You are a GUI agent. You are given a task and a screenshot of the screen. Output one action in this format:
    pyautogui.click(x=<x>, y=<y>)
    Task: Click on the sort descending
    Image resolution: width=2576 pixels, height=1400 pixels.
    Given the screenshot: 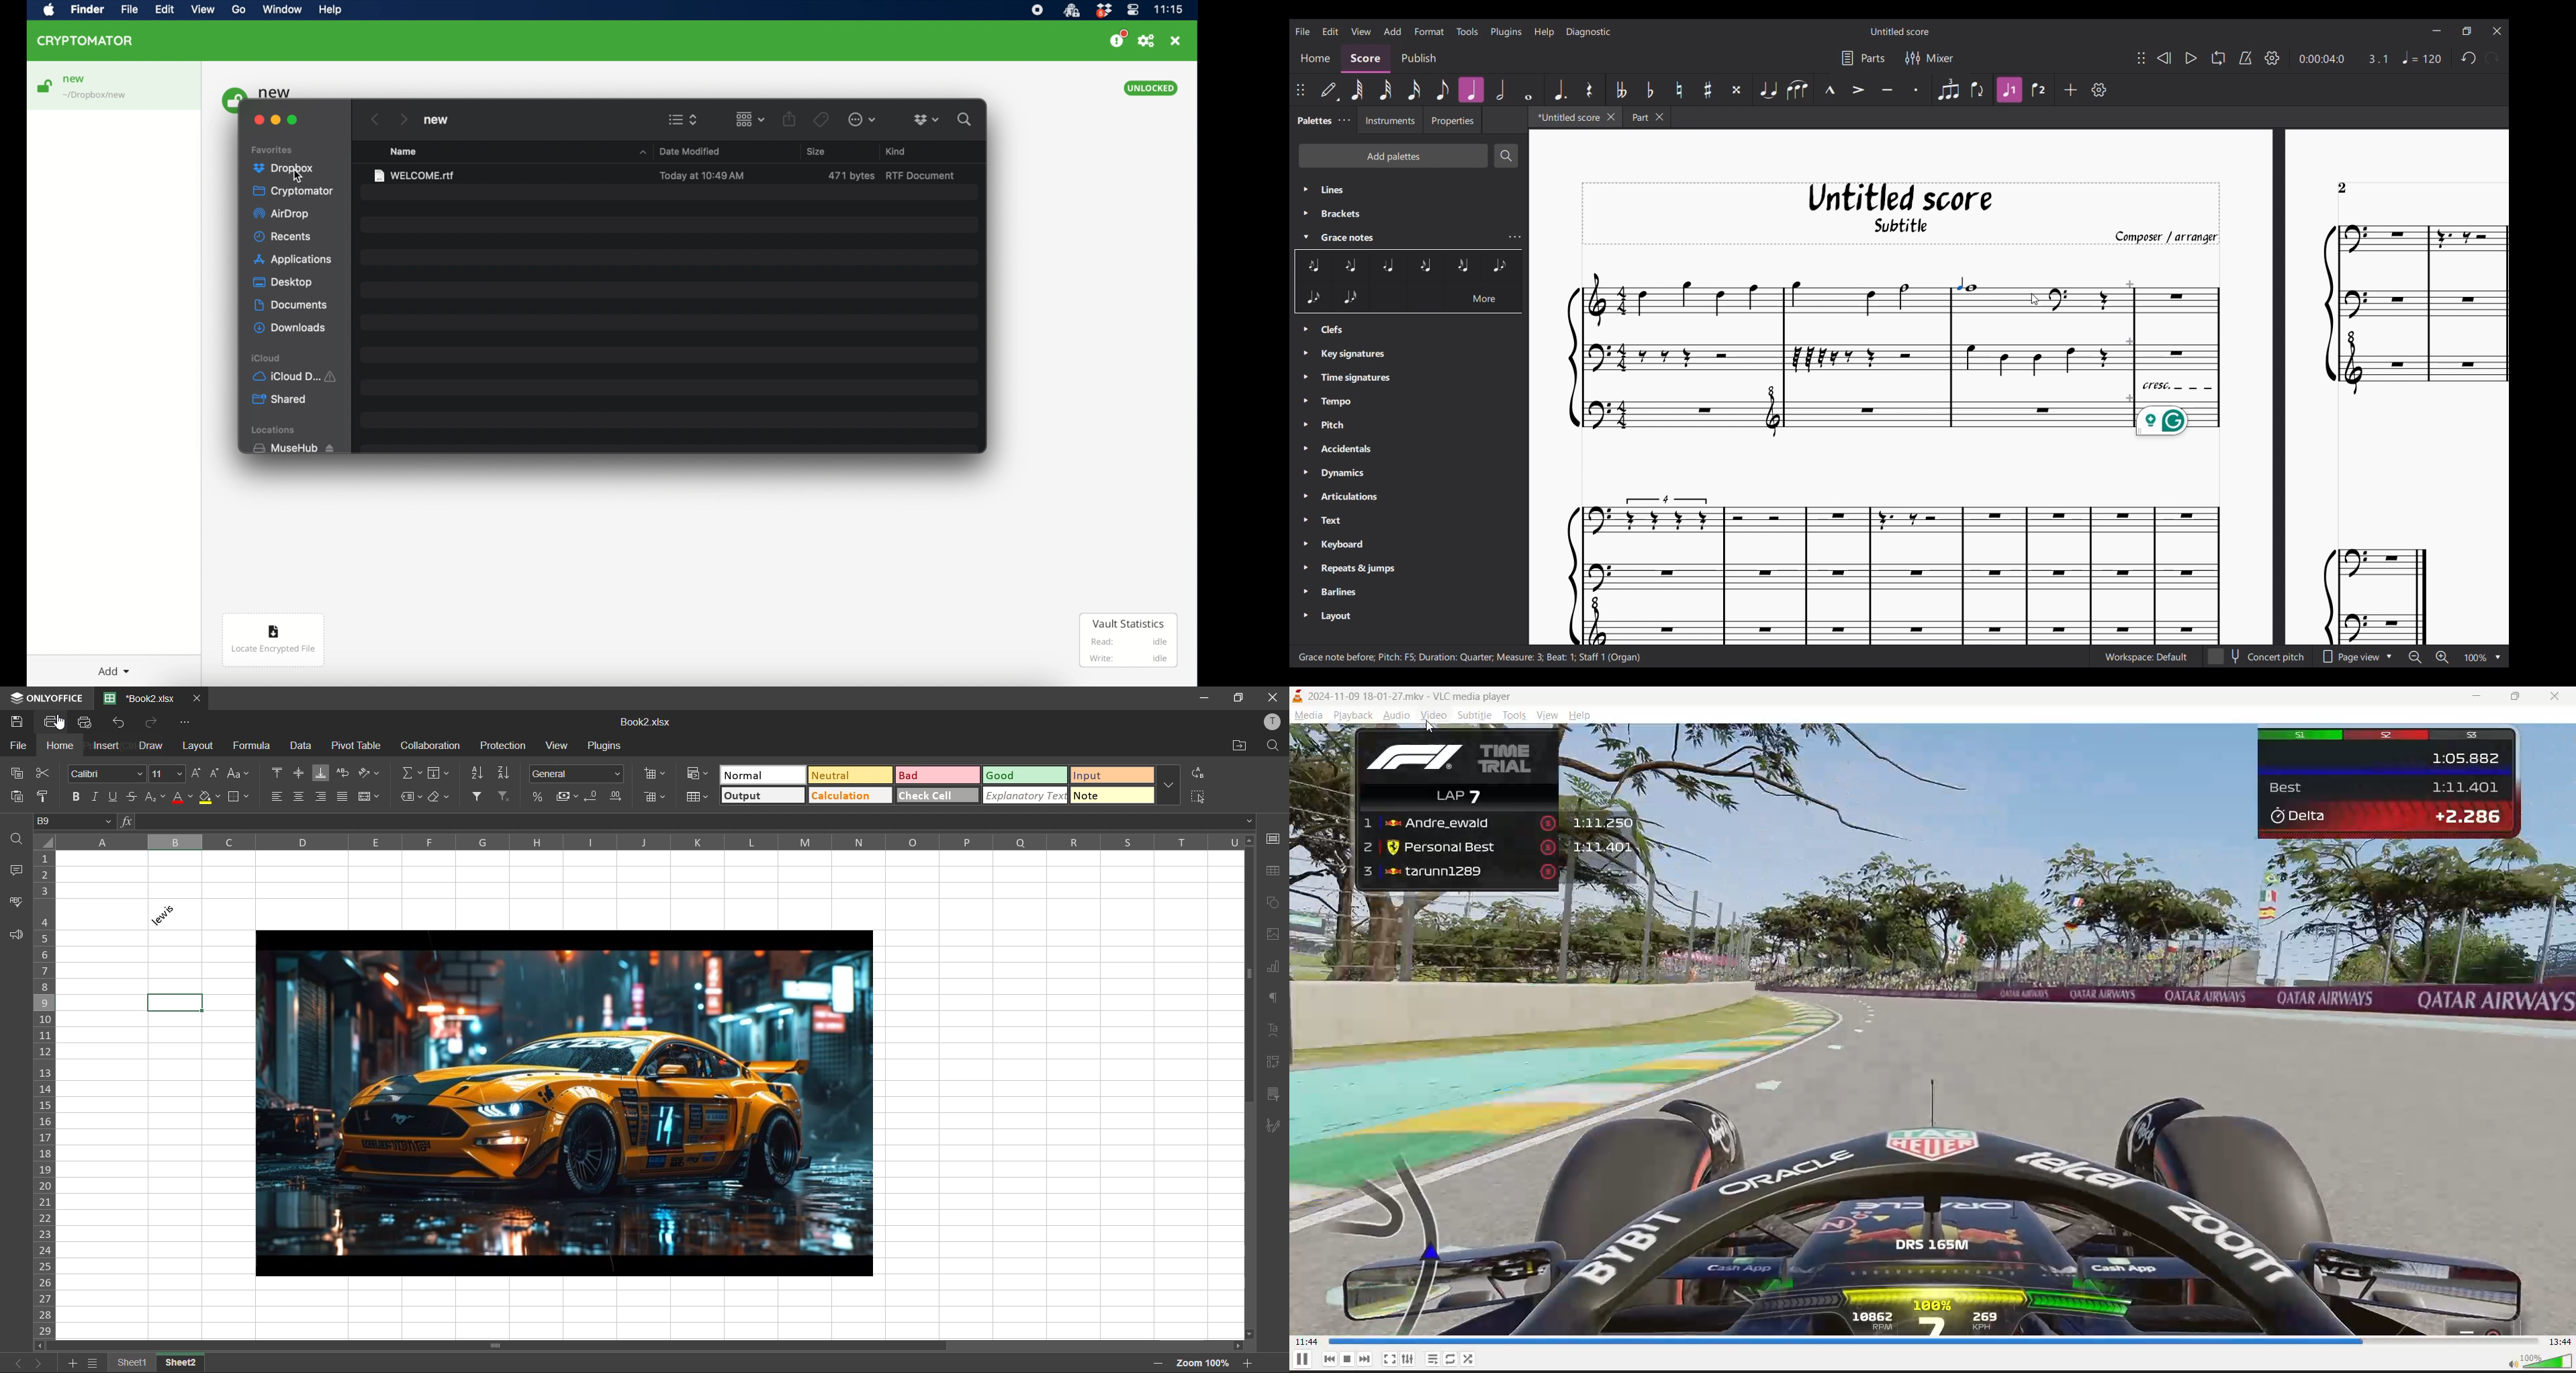 What is the action you would take?
    pyautogui.click(x=504, y=772)
    